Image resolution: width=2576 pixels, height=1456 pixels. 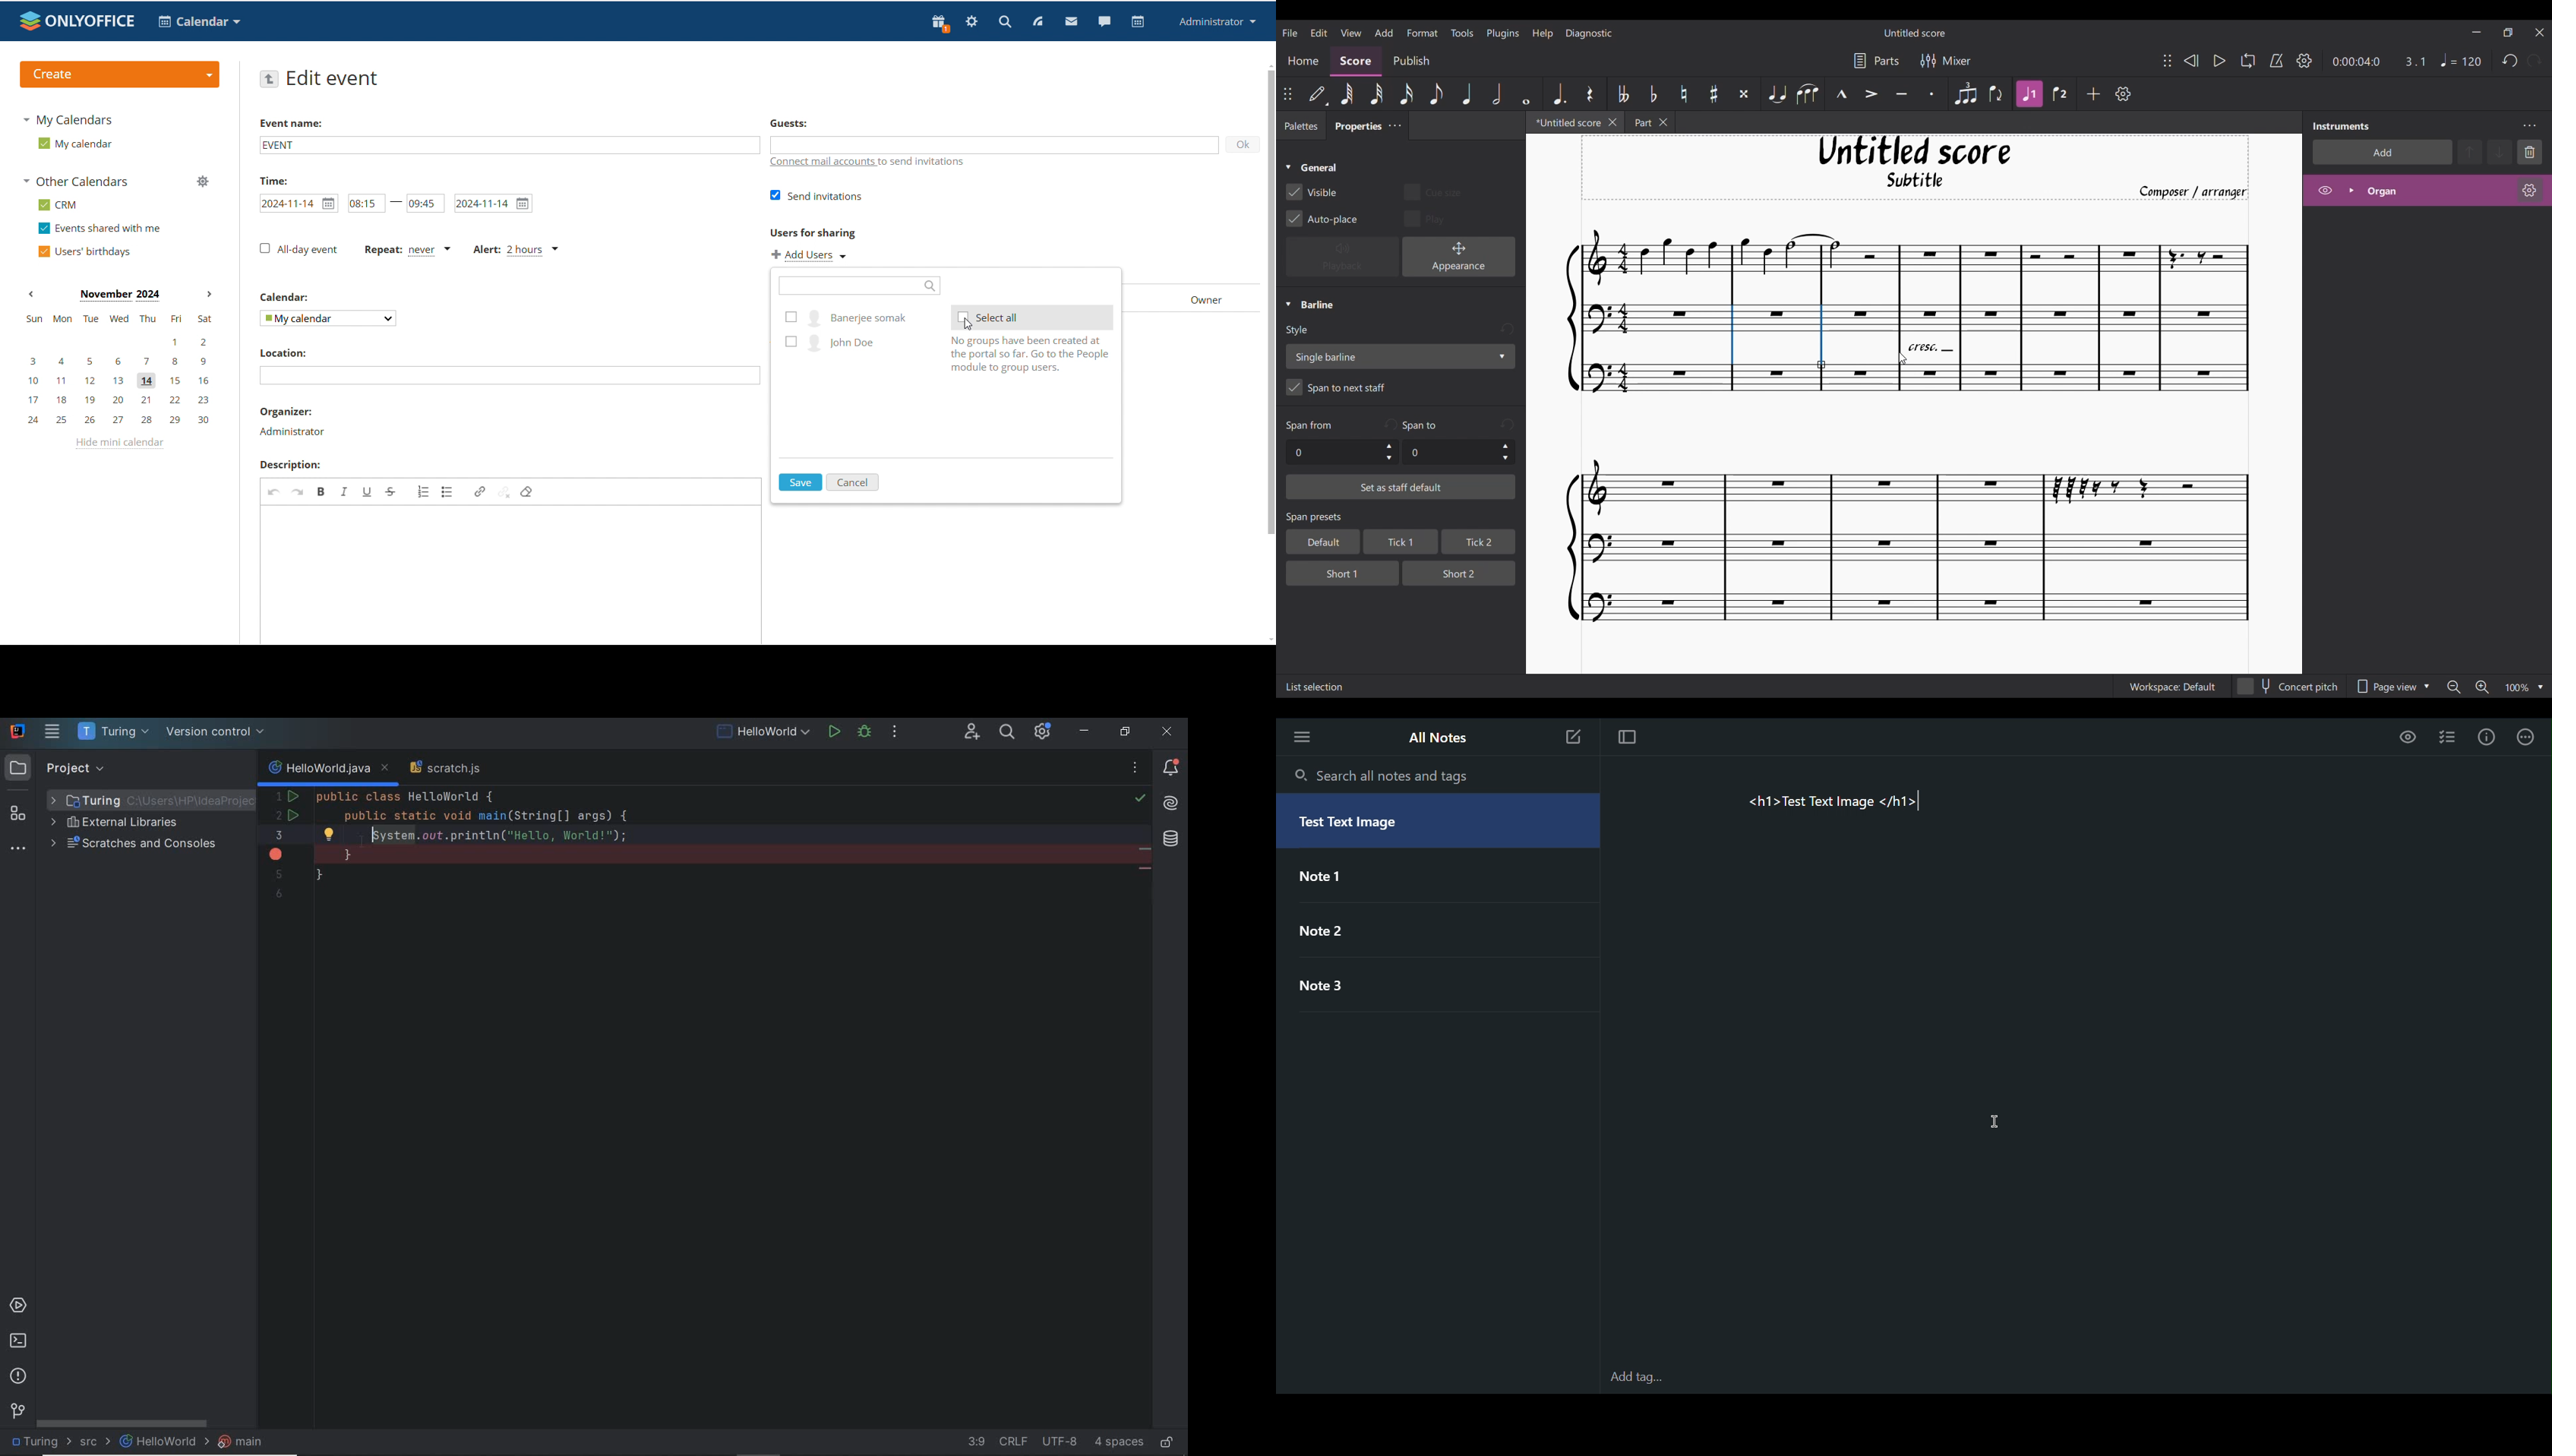 What do you see at coordinates (130, 1425) in the screenshot?
I see `scrollbar` at bounding box center [130, 1425].